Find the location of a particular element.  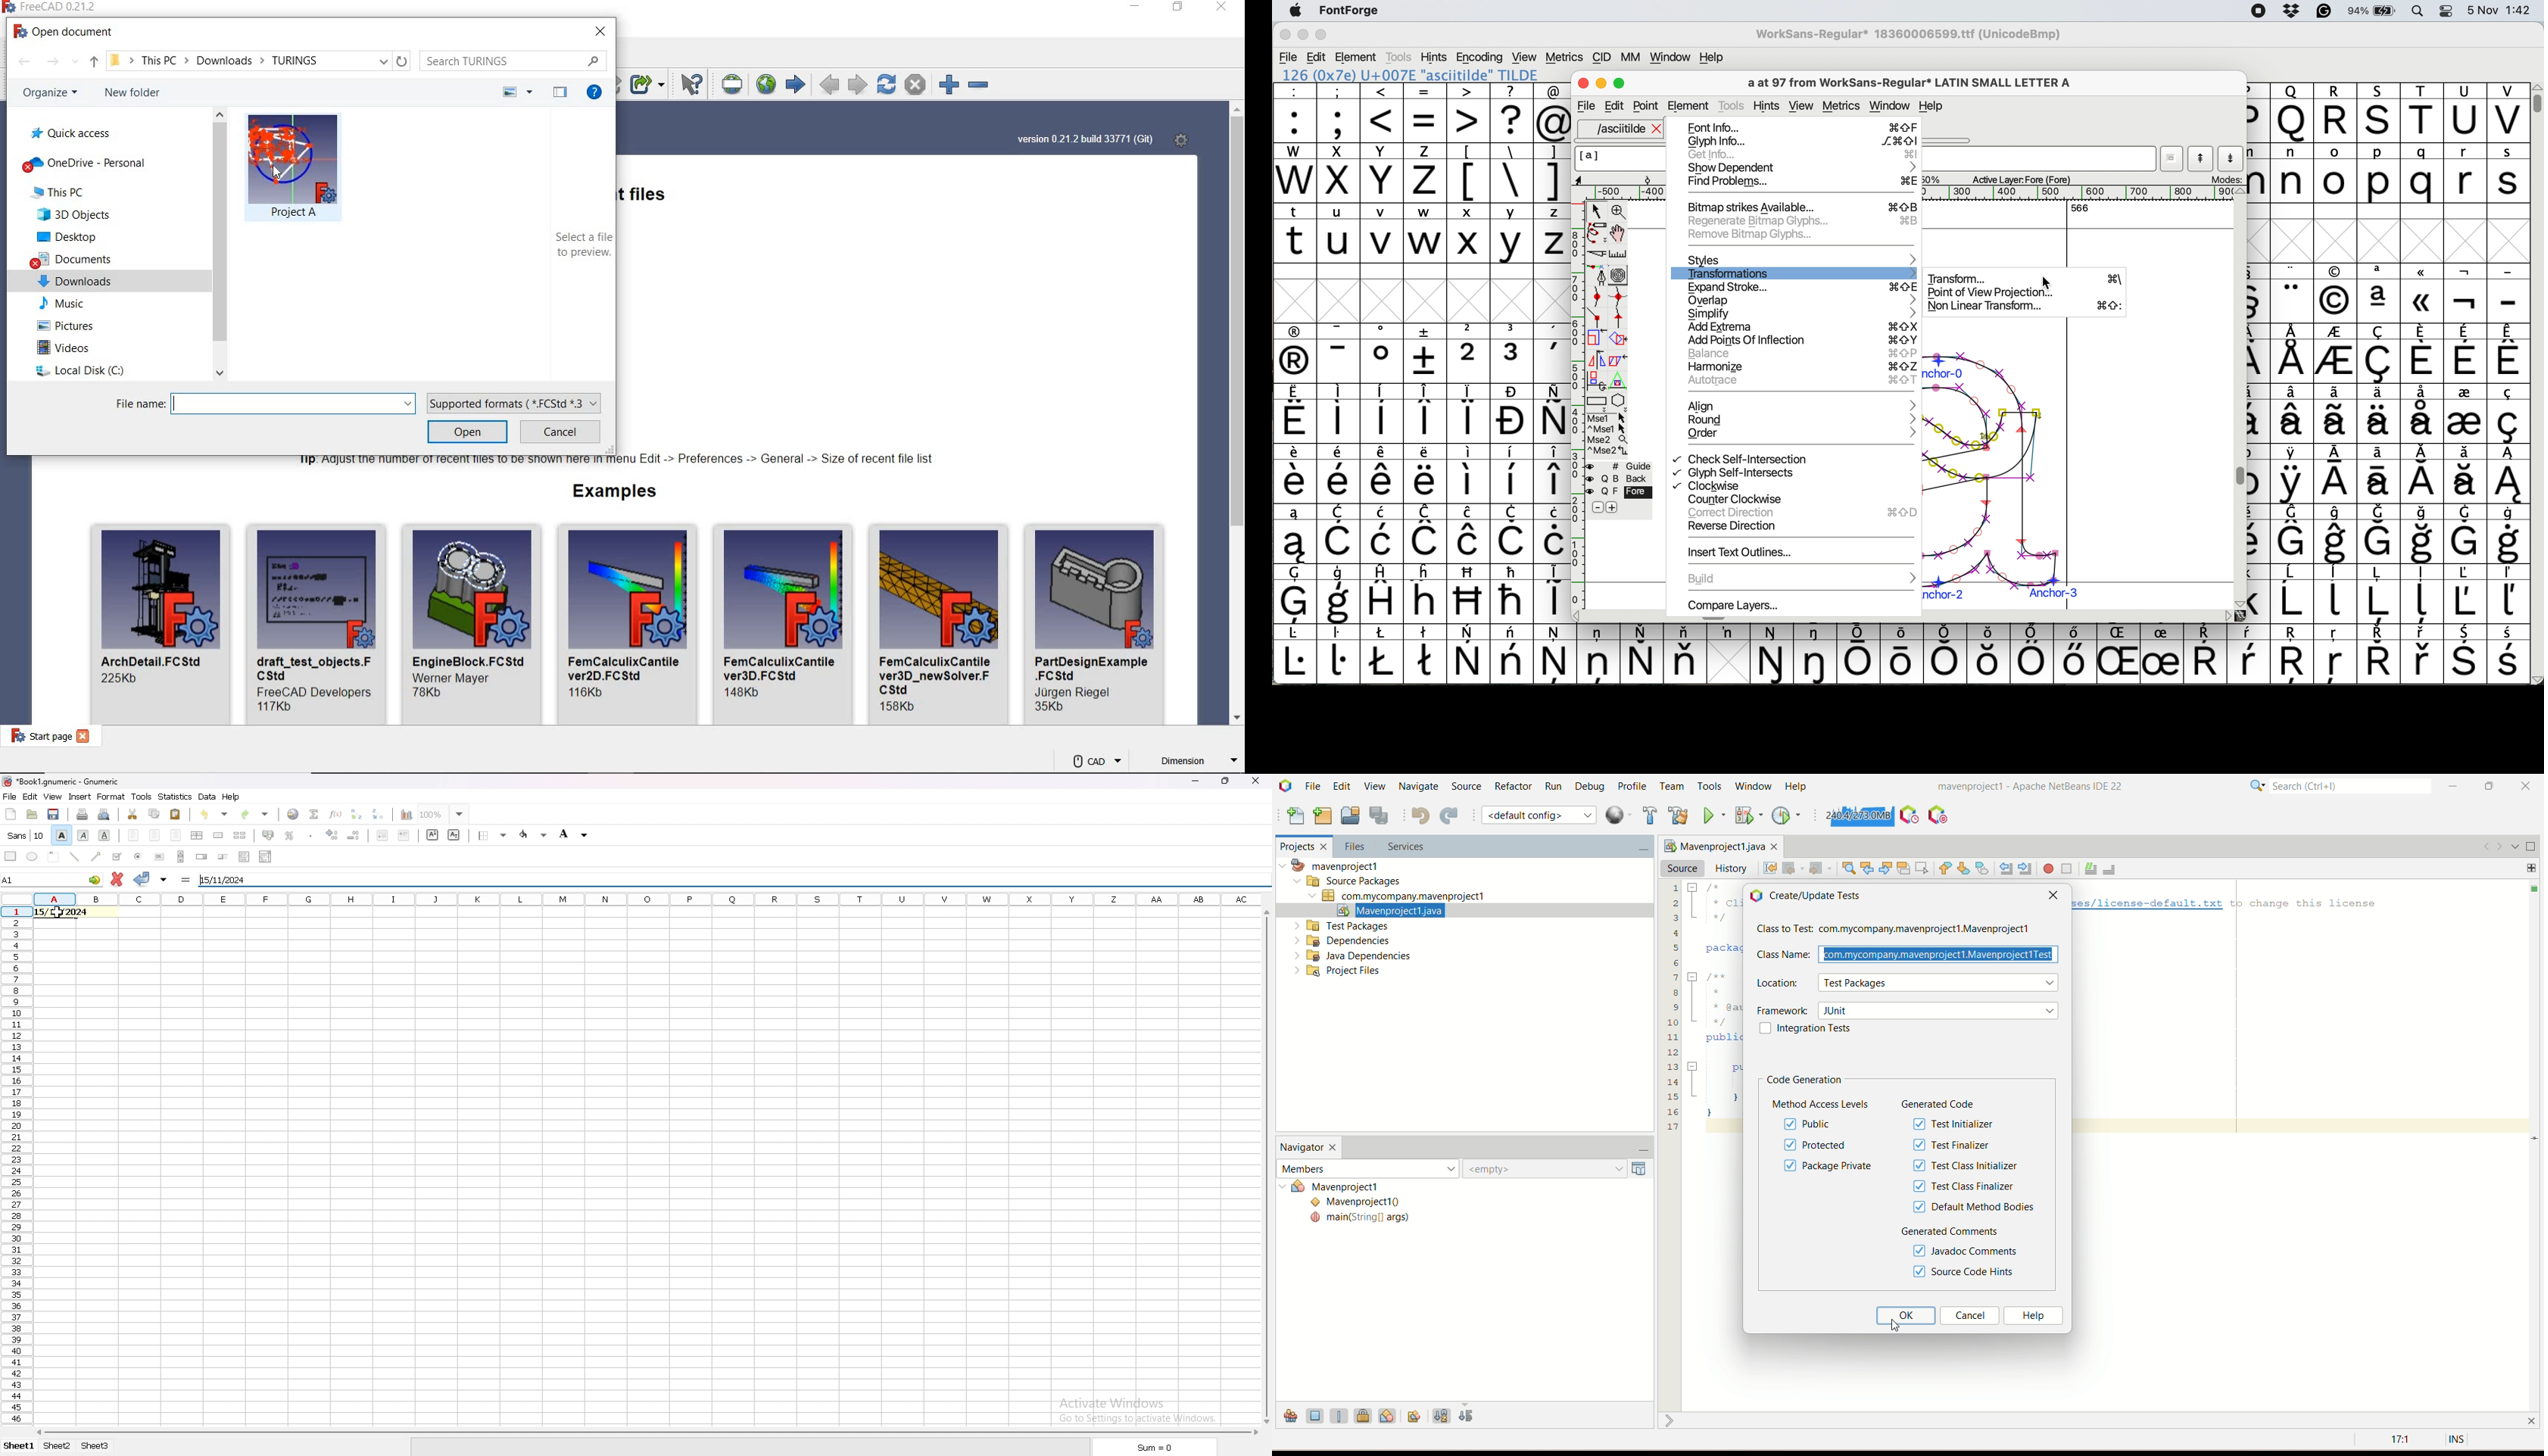

view is located at coordinates (53, 797).